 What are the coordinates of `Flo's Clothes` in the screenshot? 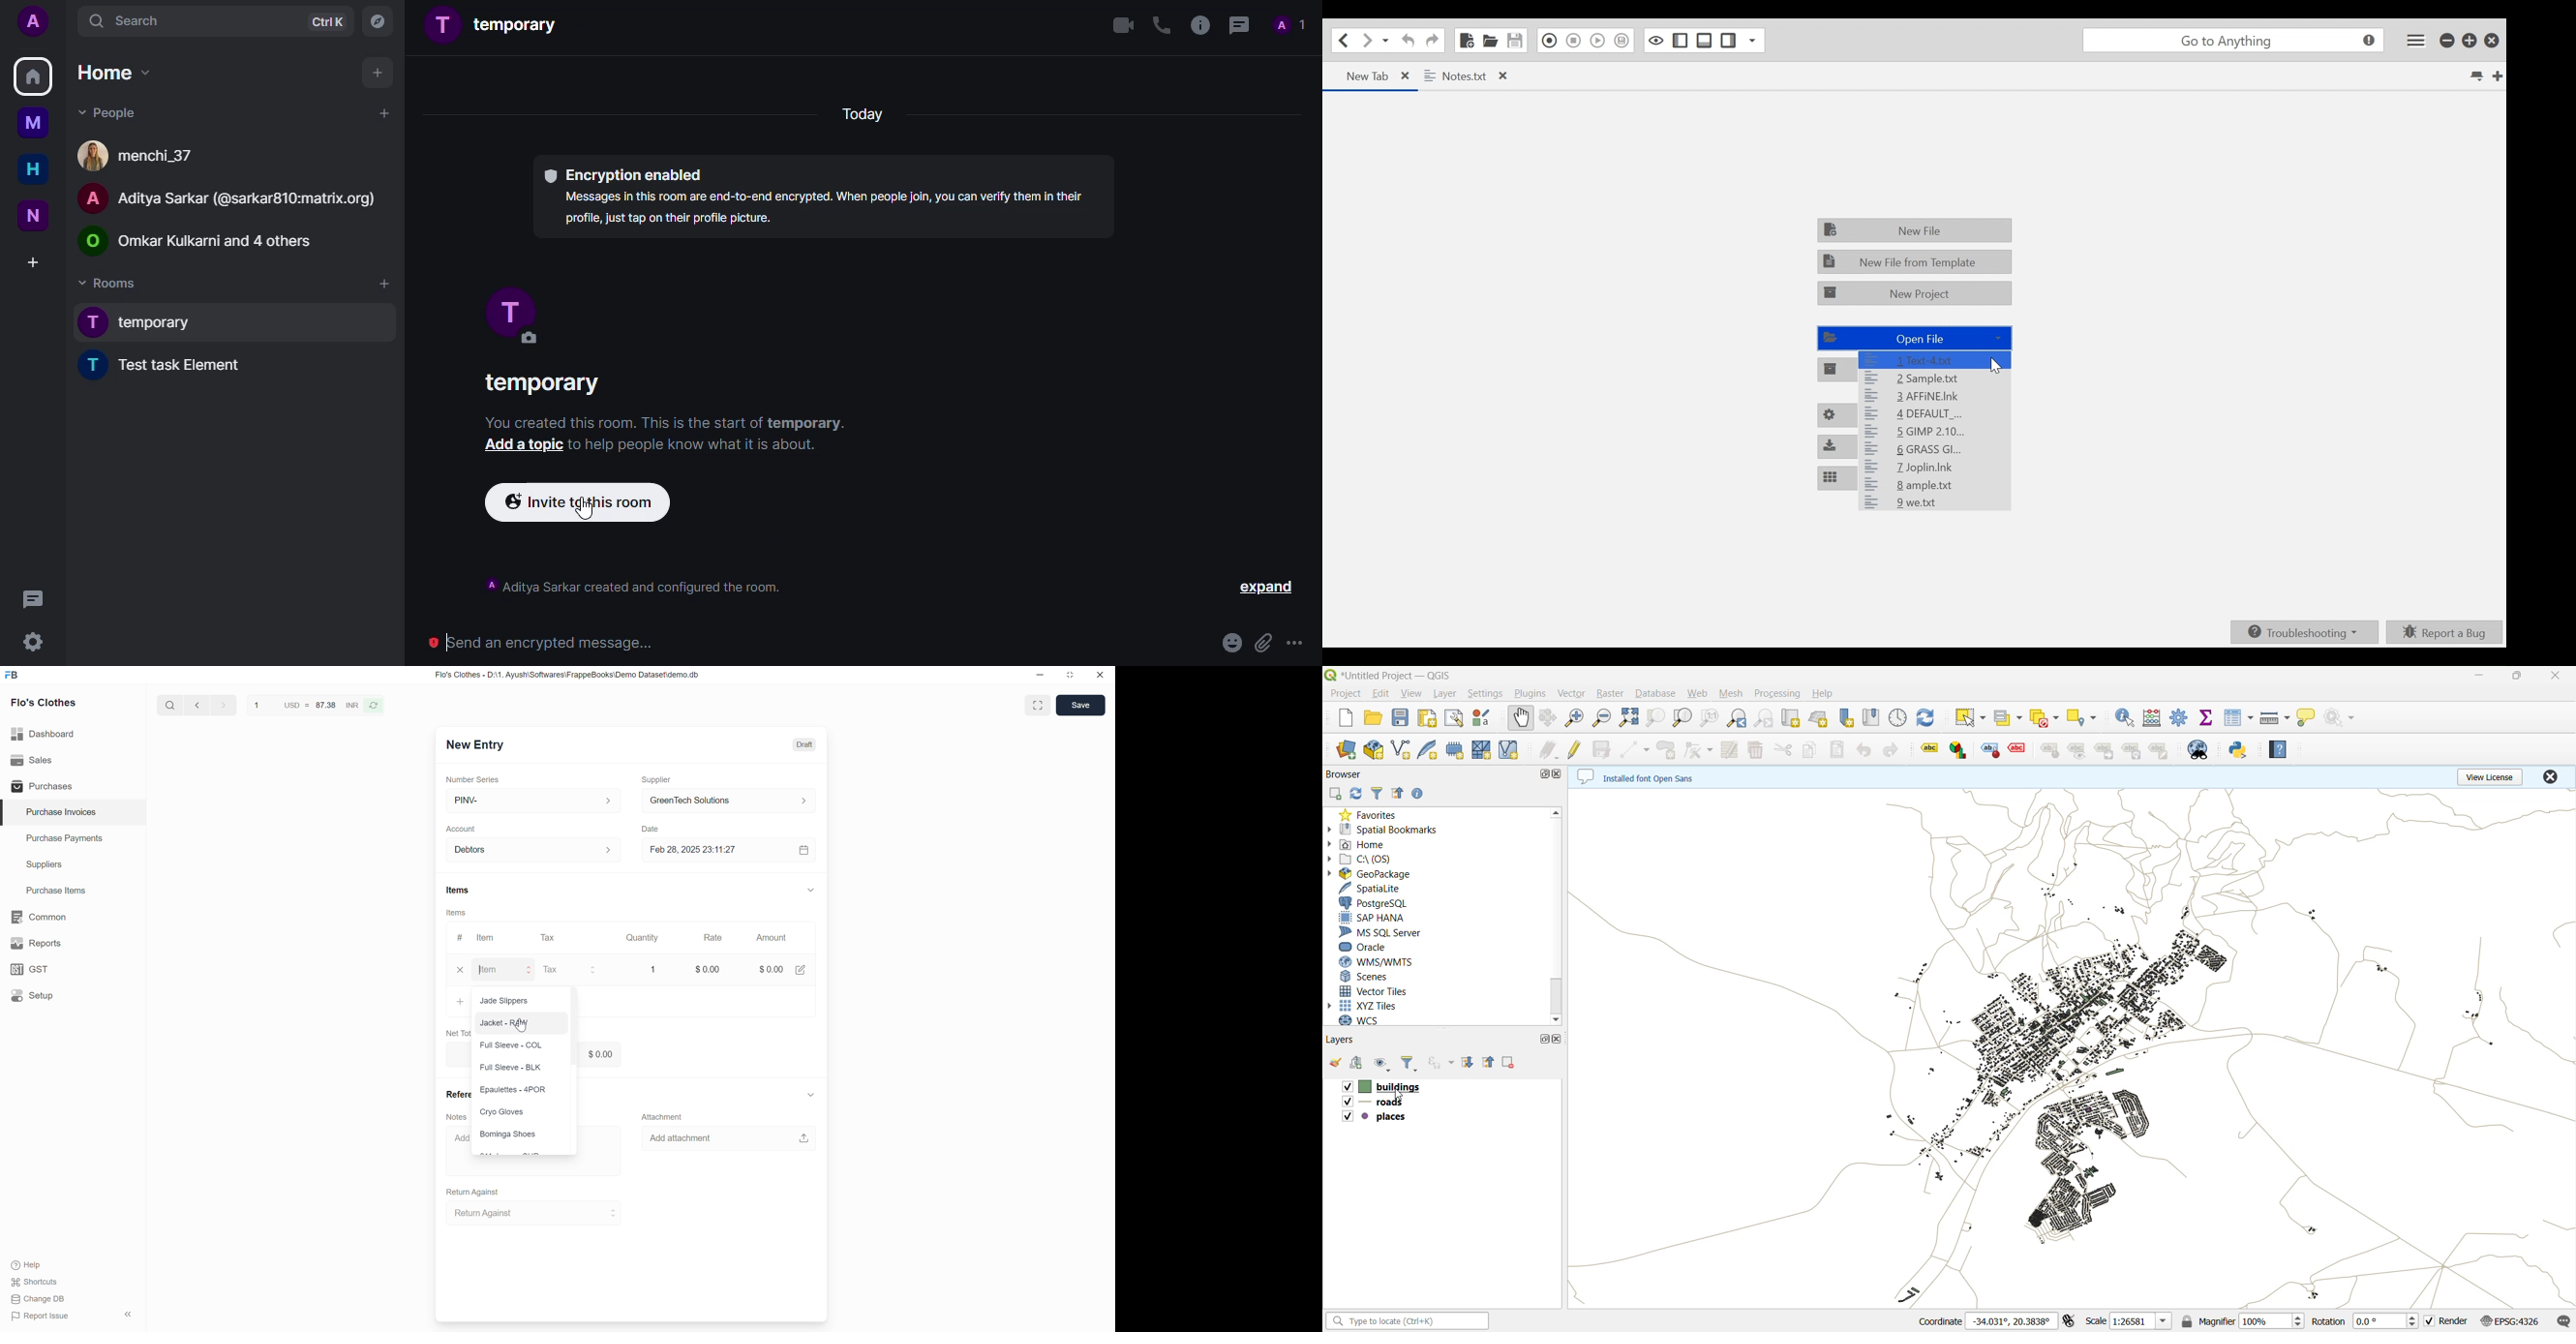 It's located at (44, 702).